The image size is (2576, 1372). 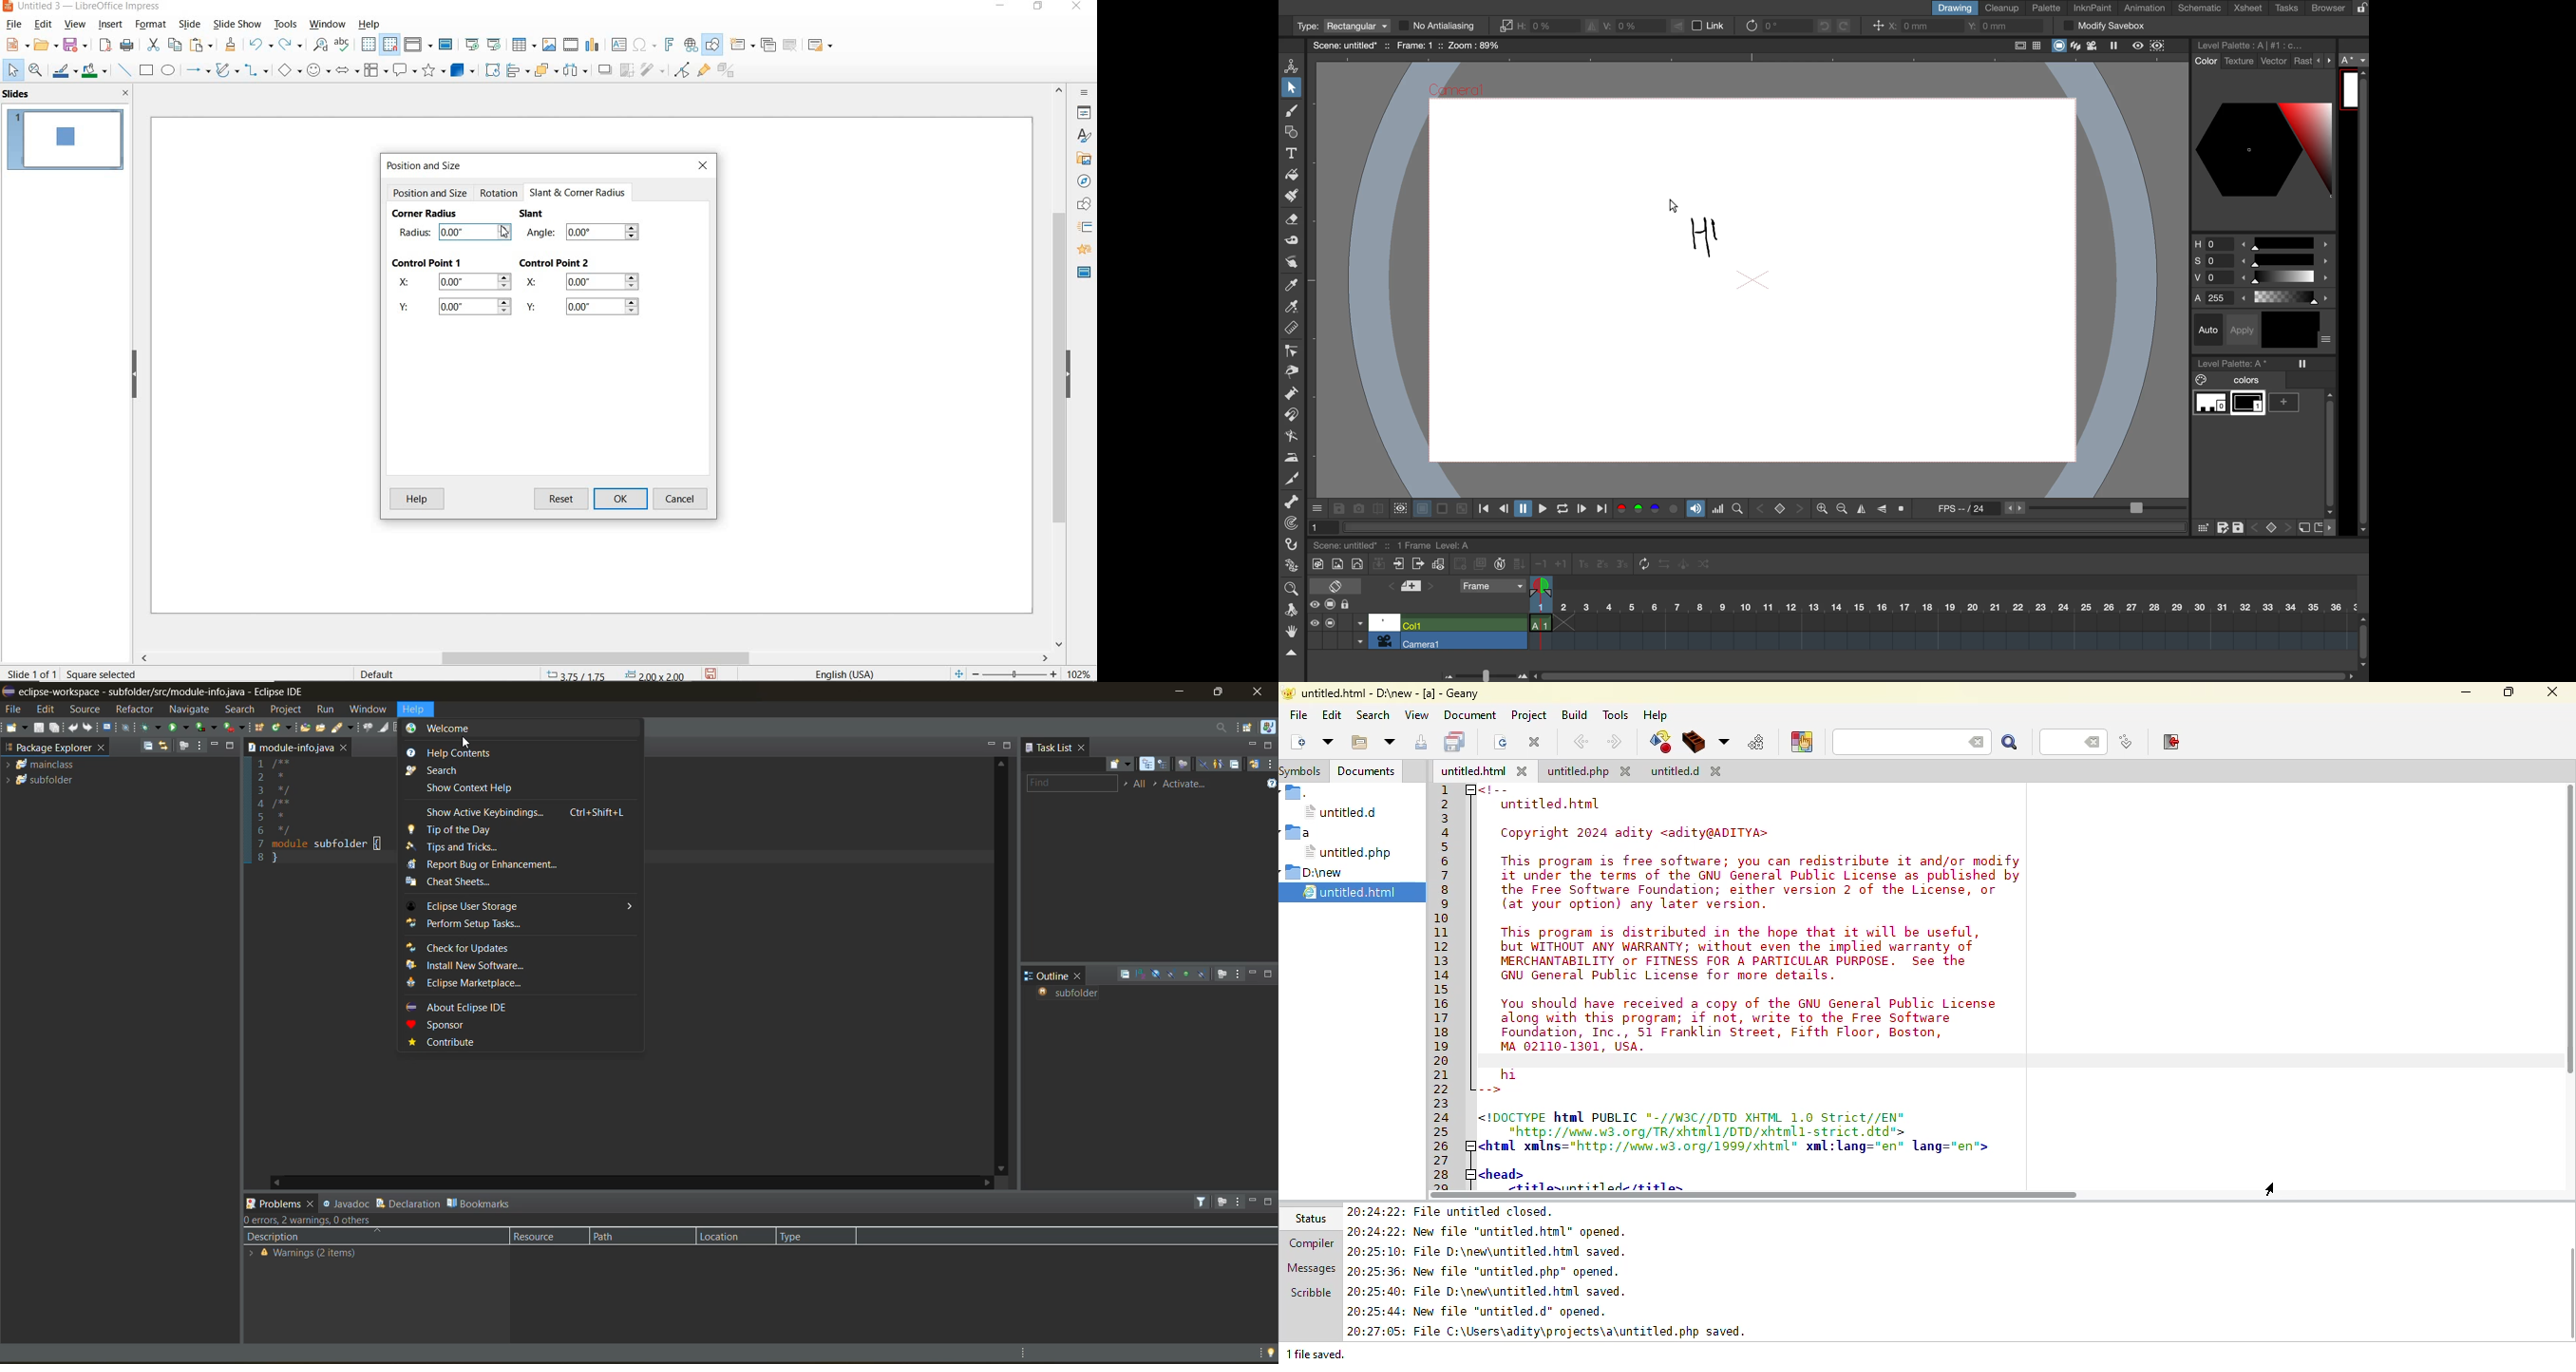 What do you see at coordinates (1330, 605) in the screenshot?
I see `camera stand visibility toggle all` at bounding box center [1330, 605].